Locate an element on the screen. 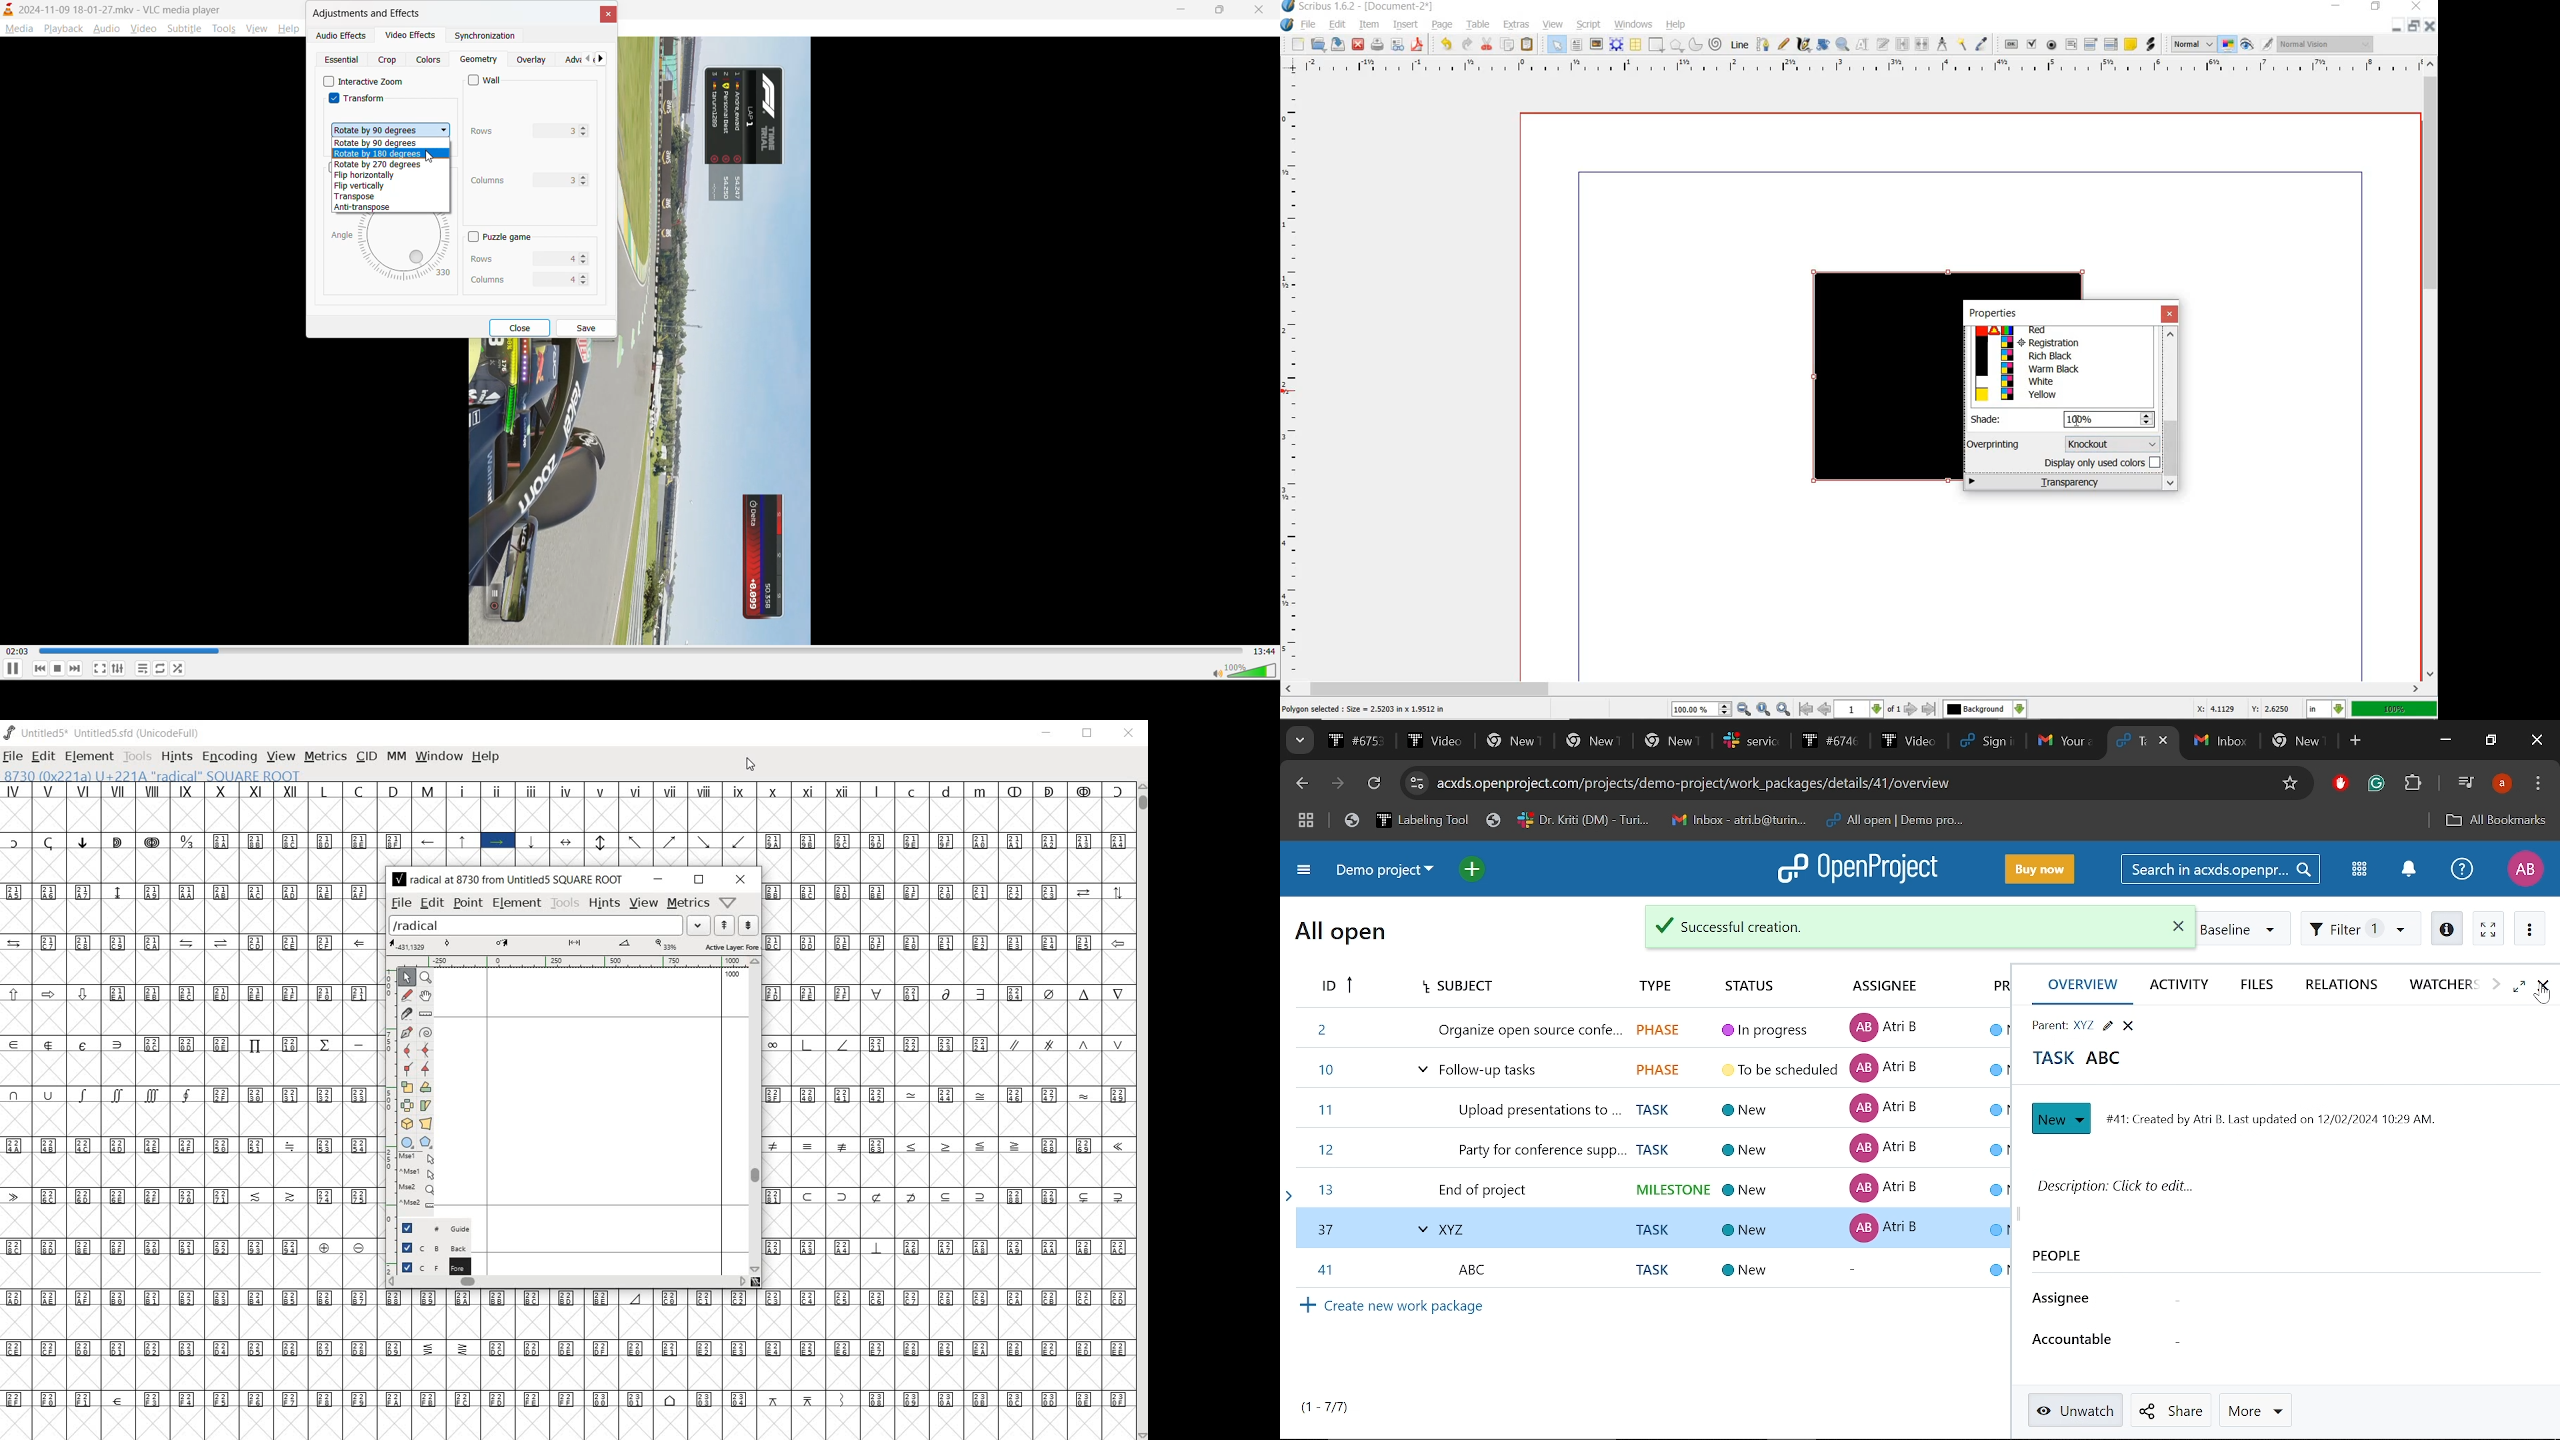 Image resolution: width=2576 pixels, height=1456 pixels. bezier curve is located at coordinates (1763, 44).